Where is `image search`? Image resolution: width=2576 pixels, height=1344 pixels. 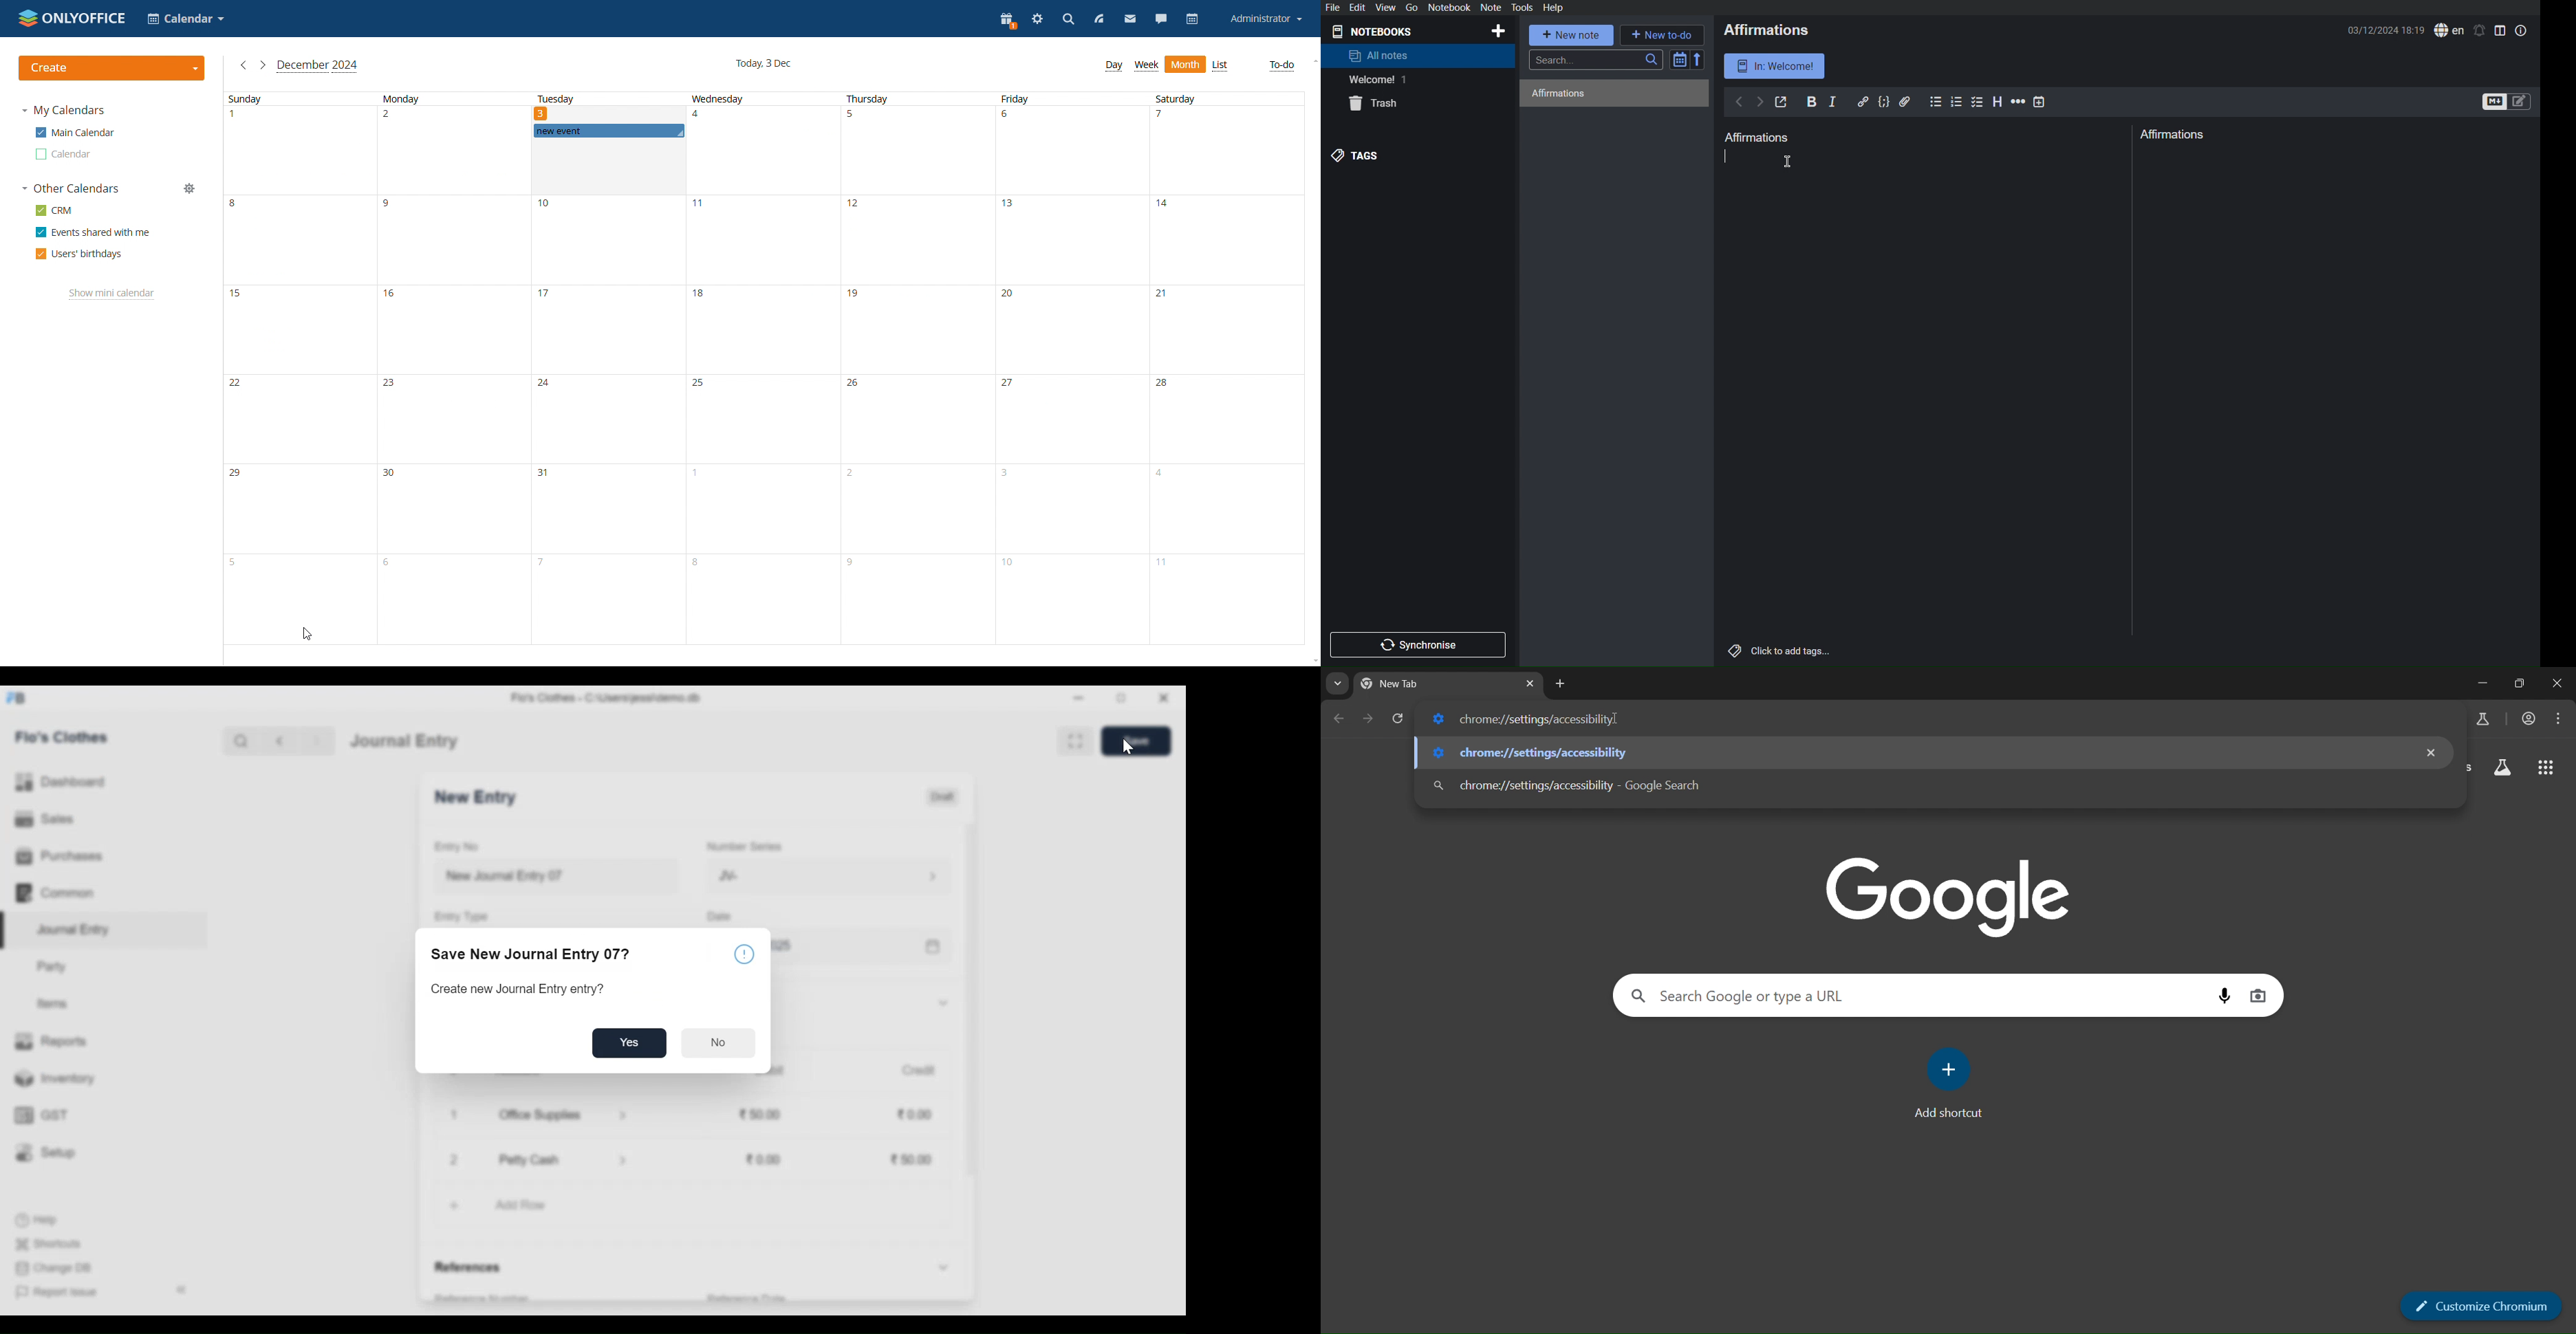
image search is located at coordinates (2258, 995).